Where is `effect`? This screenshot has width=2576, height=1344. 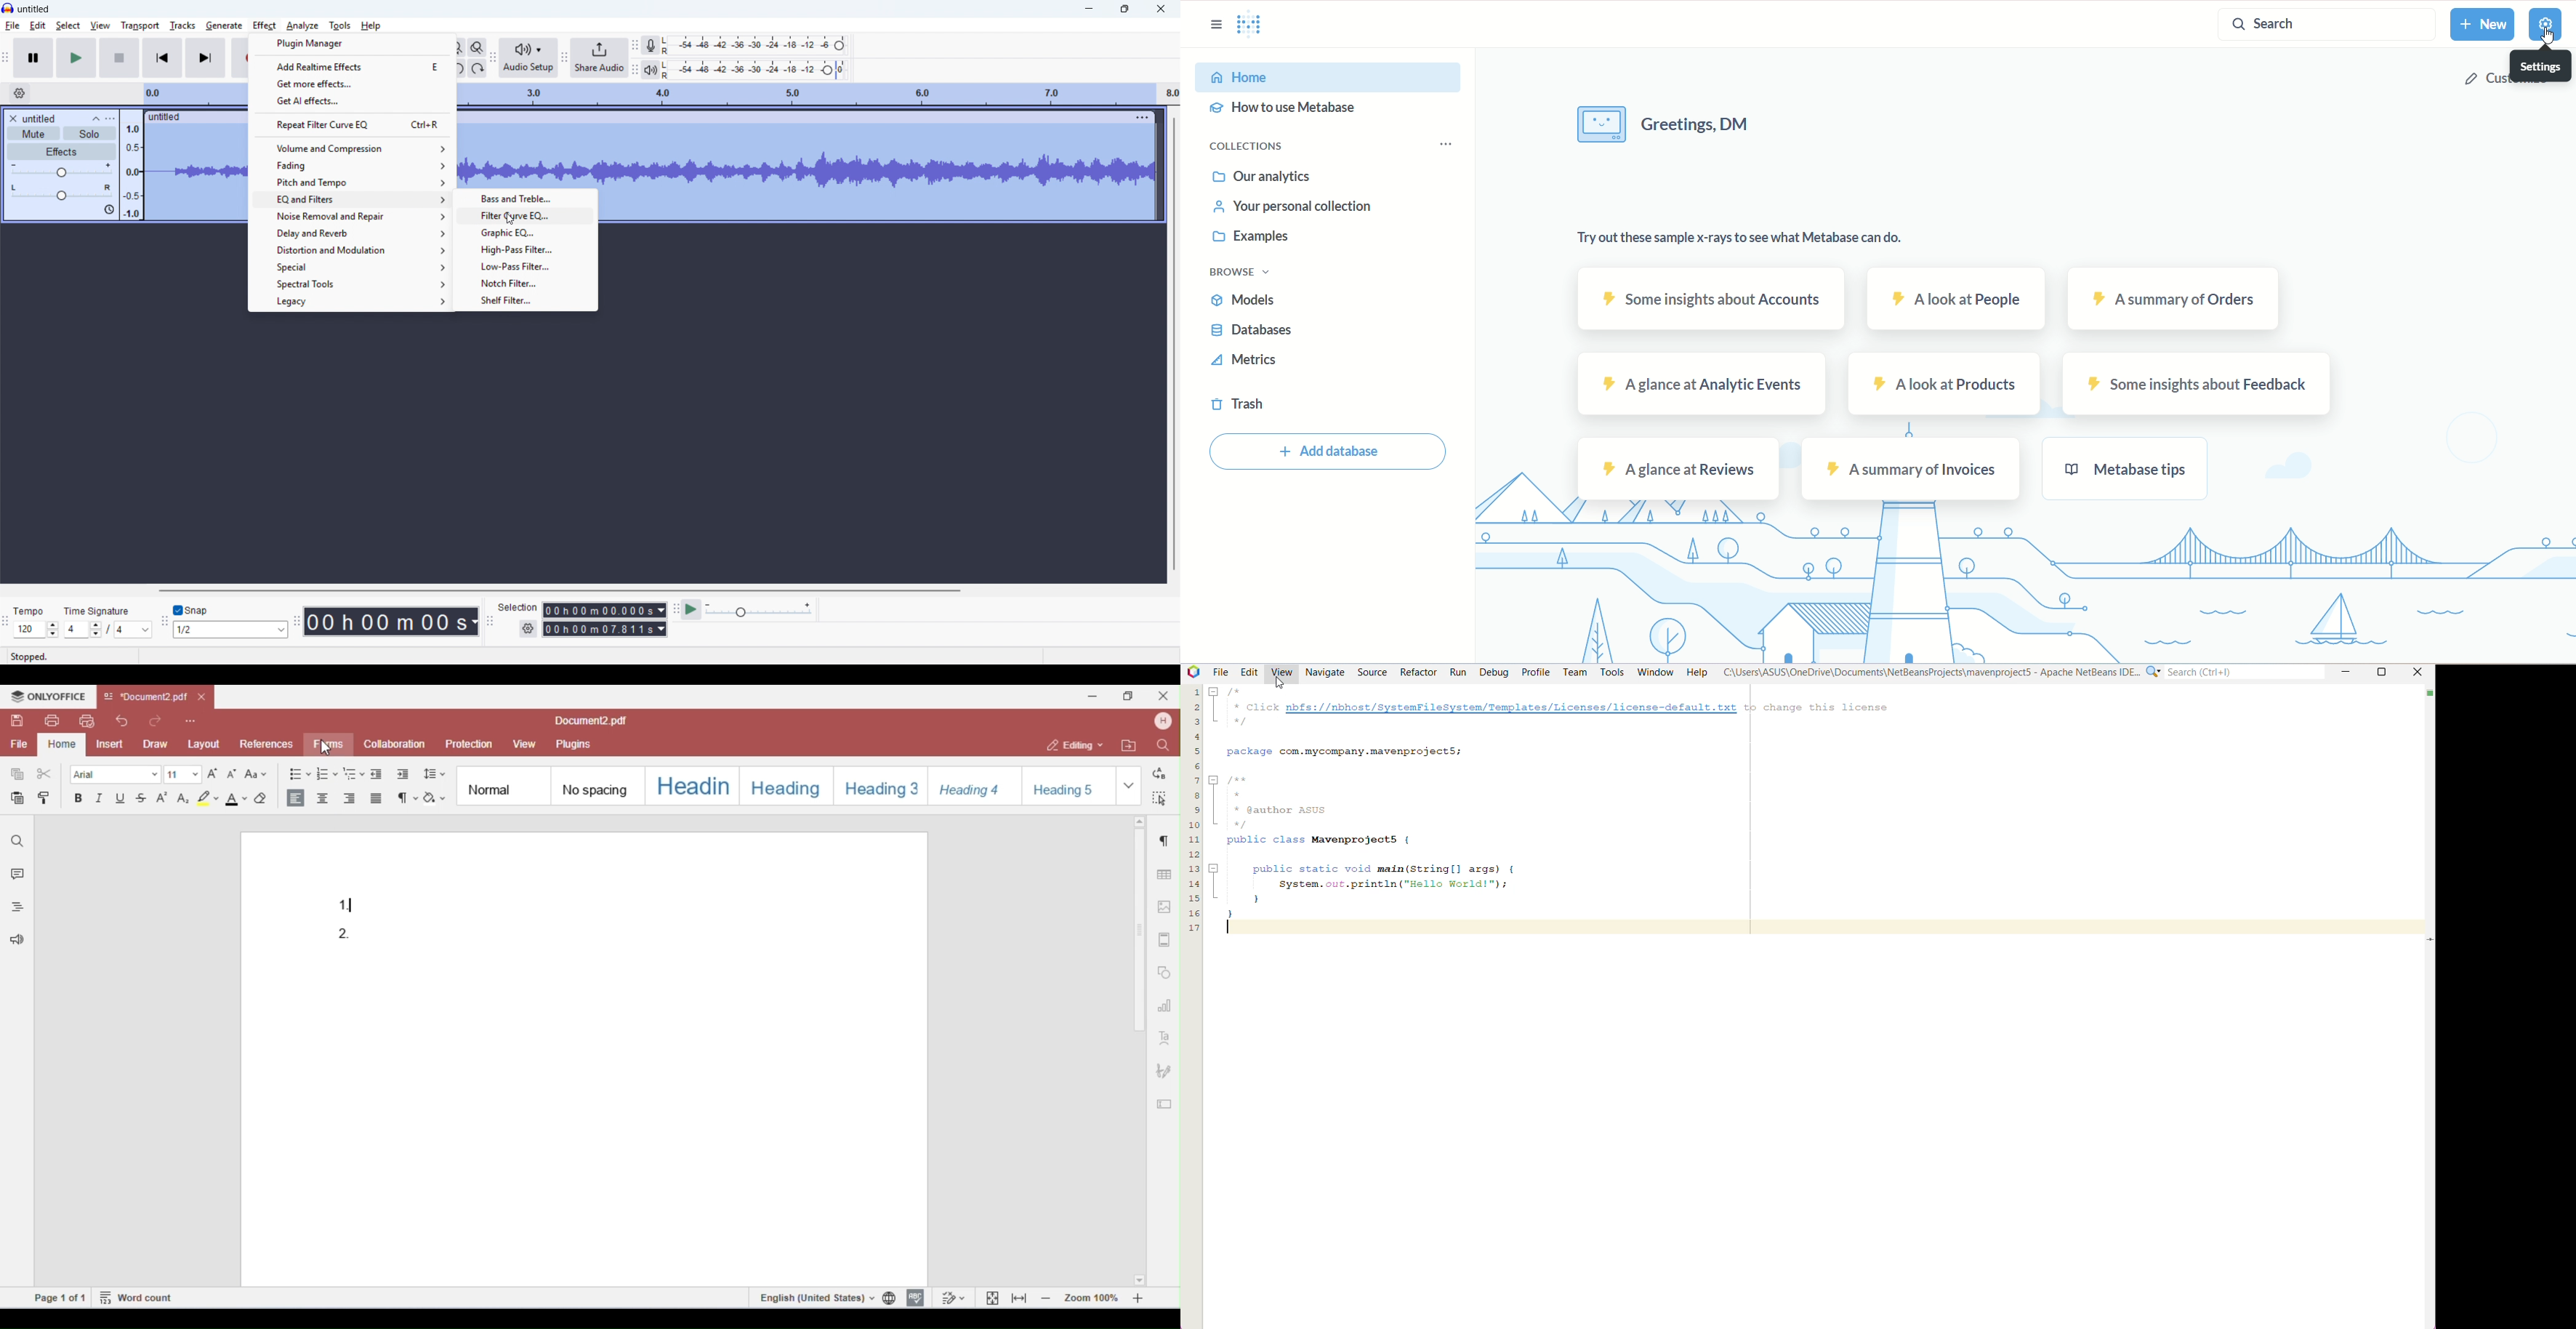 effect is located at coordinates (265, 25).